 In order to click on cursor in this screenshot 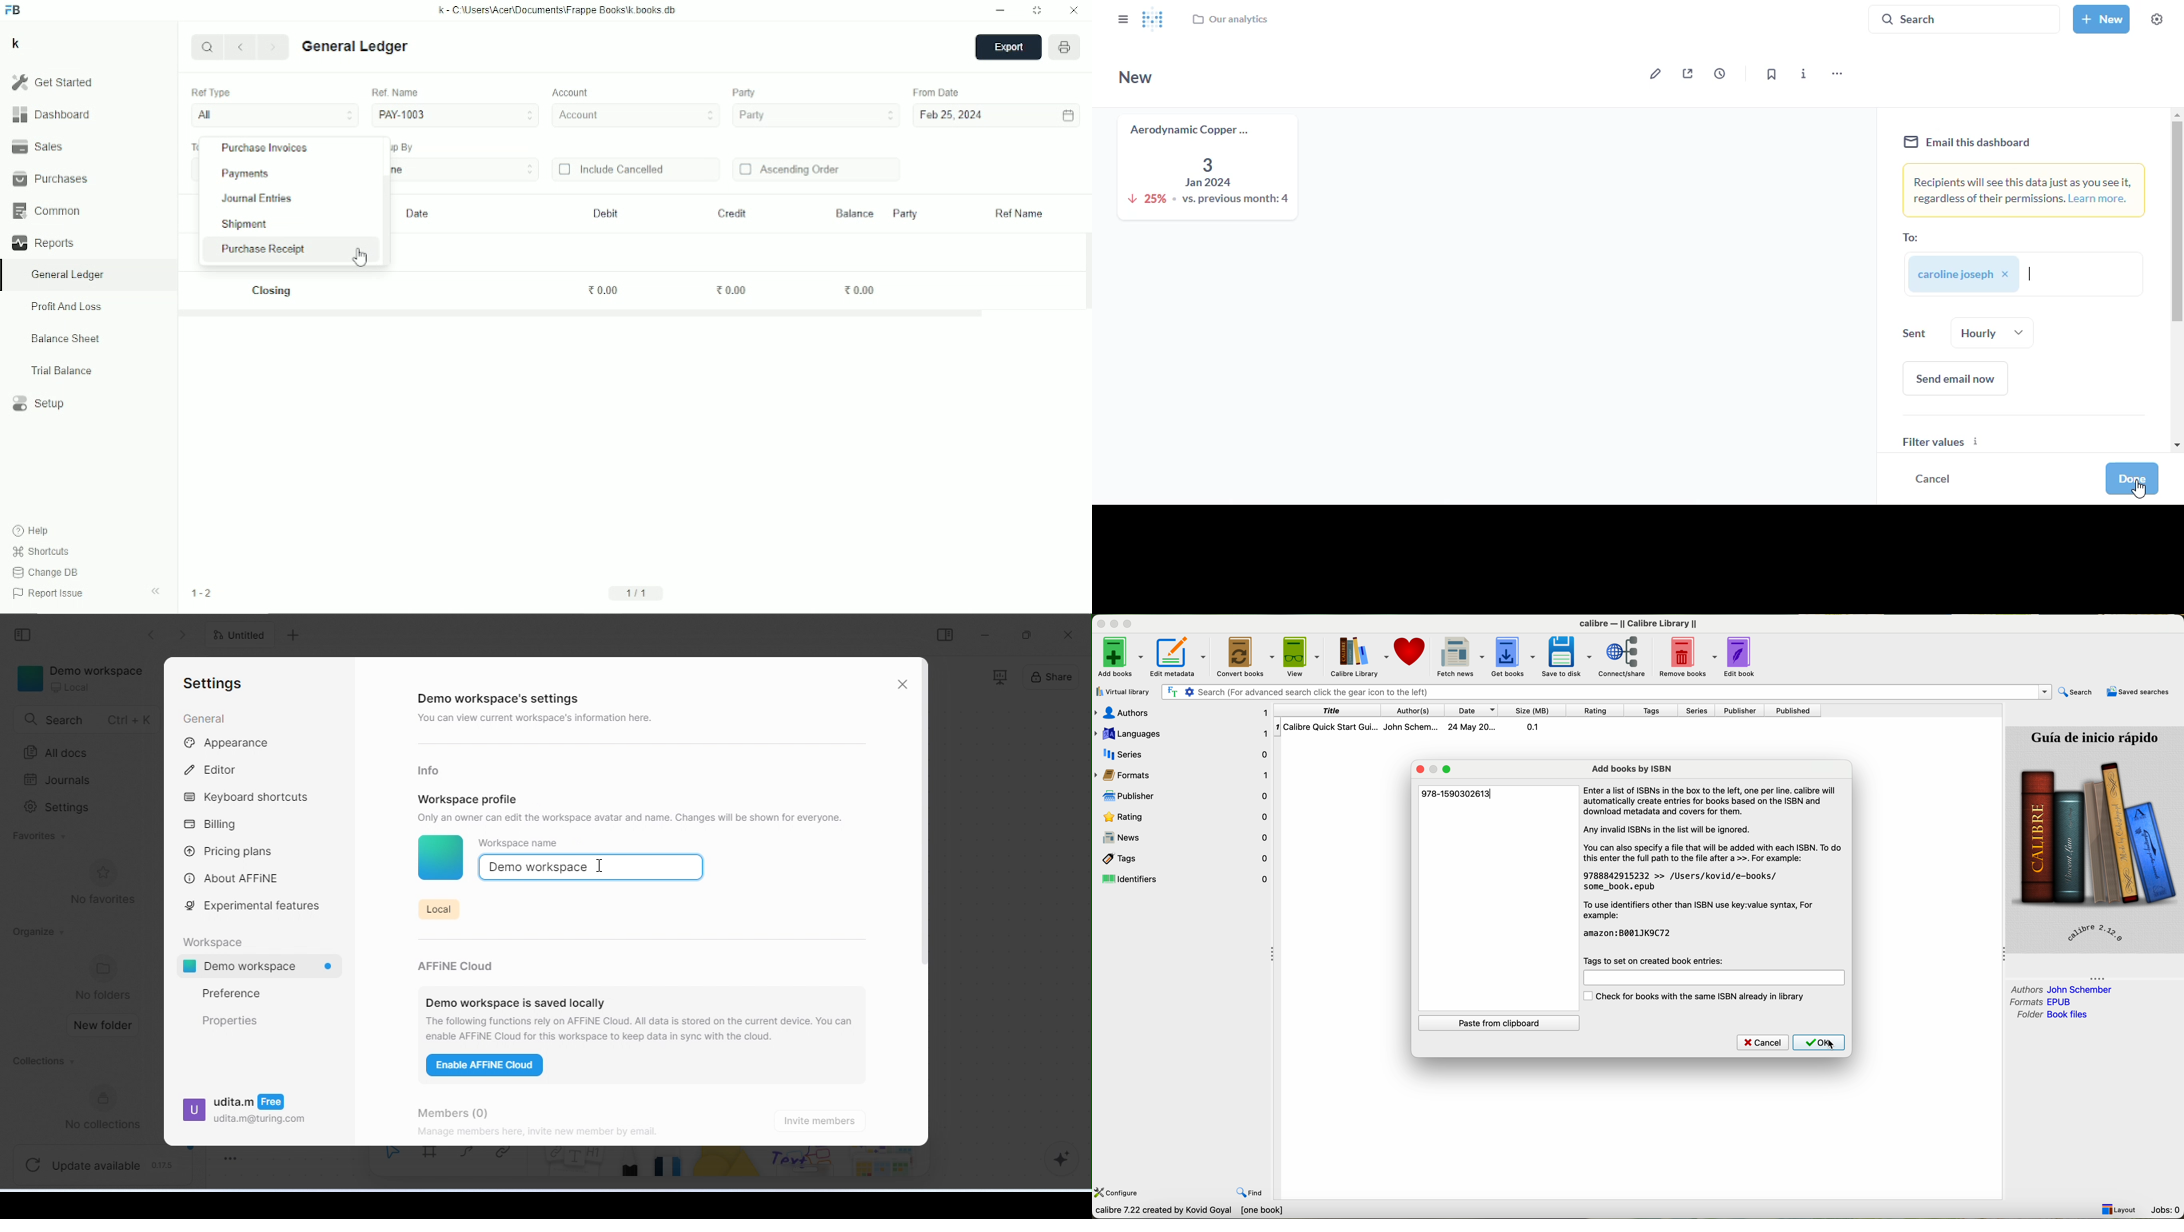, I will do `click(1836, 1047)`.